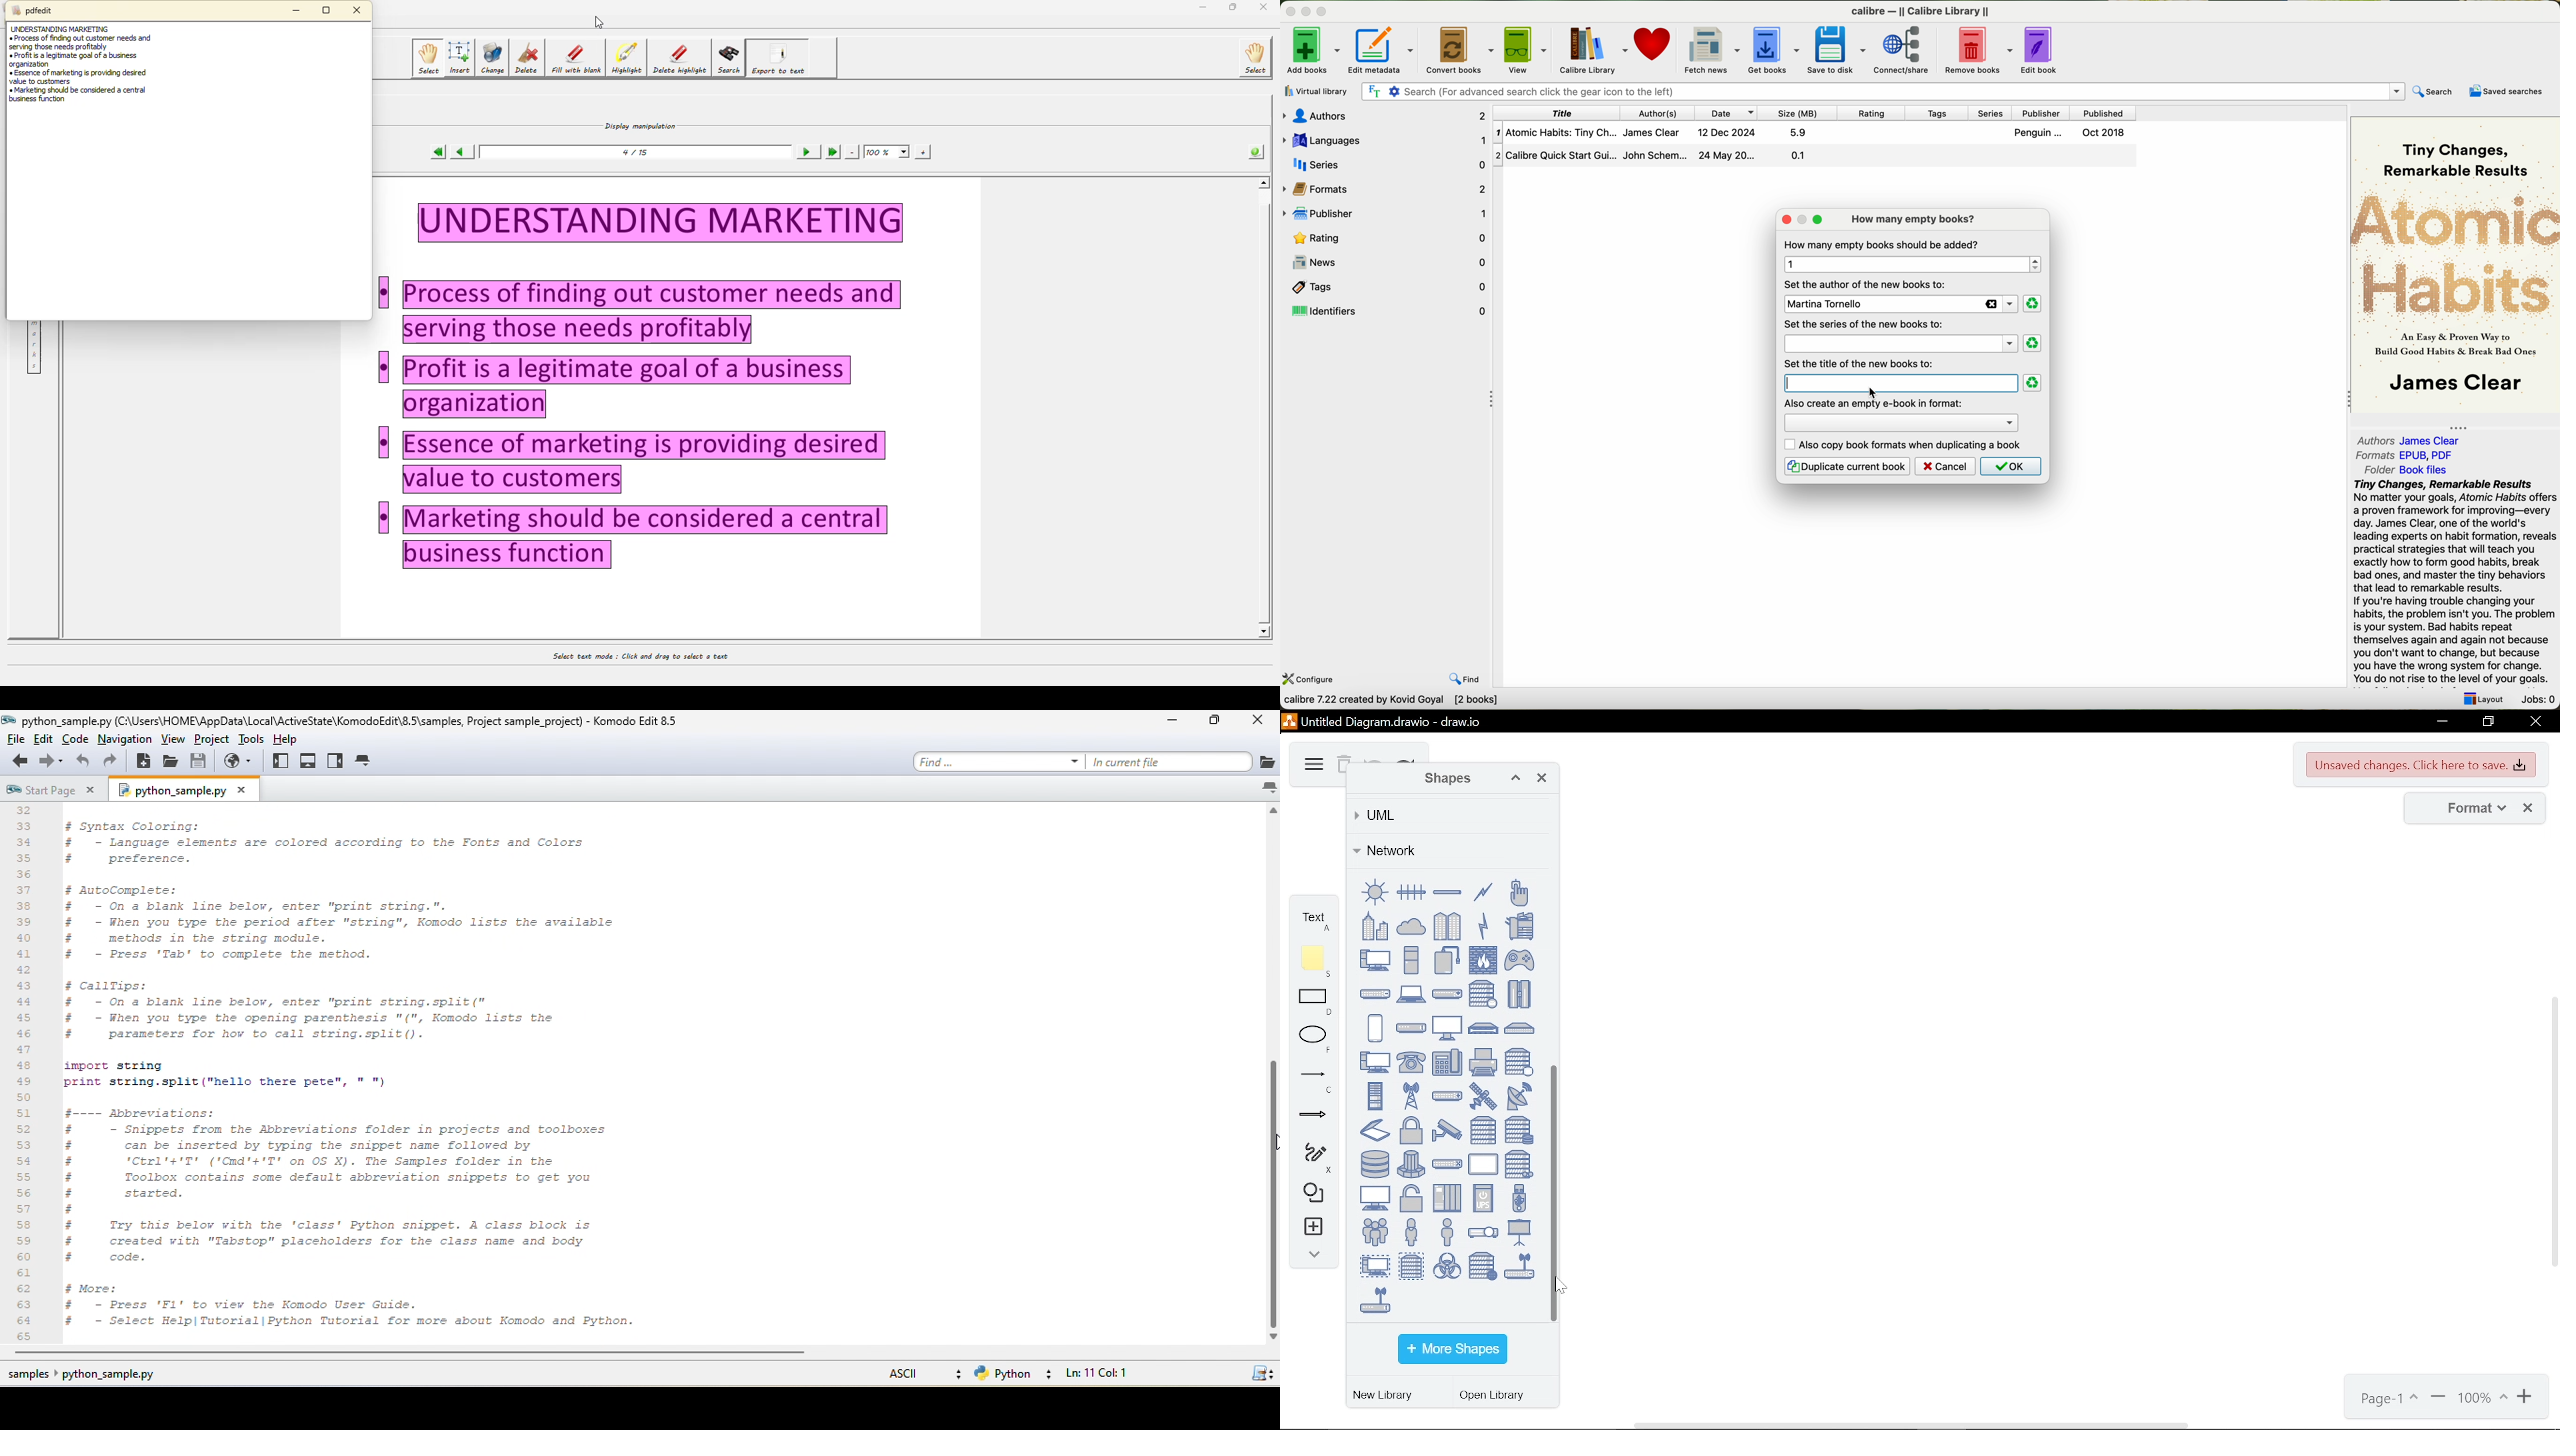 The image size is (2576, 1456). Describe the element at coordinates (1452, 1350) in the screenshot. I see `more shapes` at that location.